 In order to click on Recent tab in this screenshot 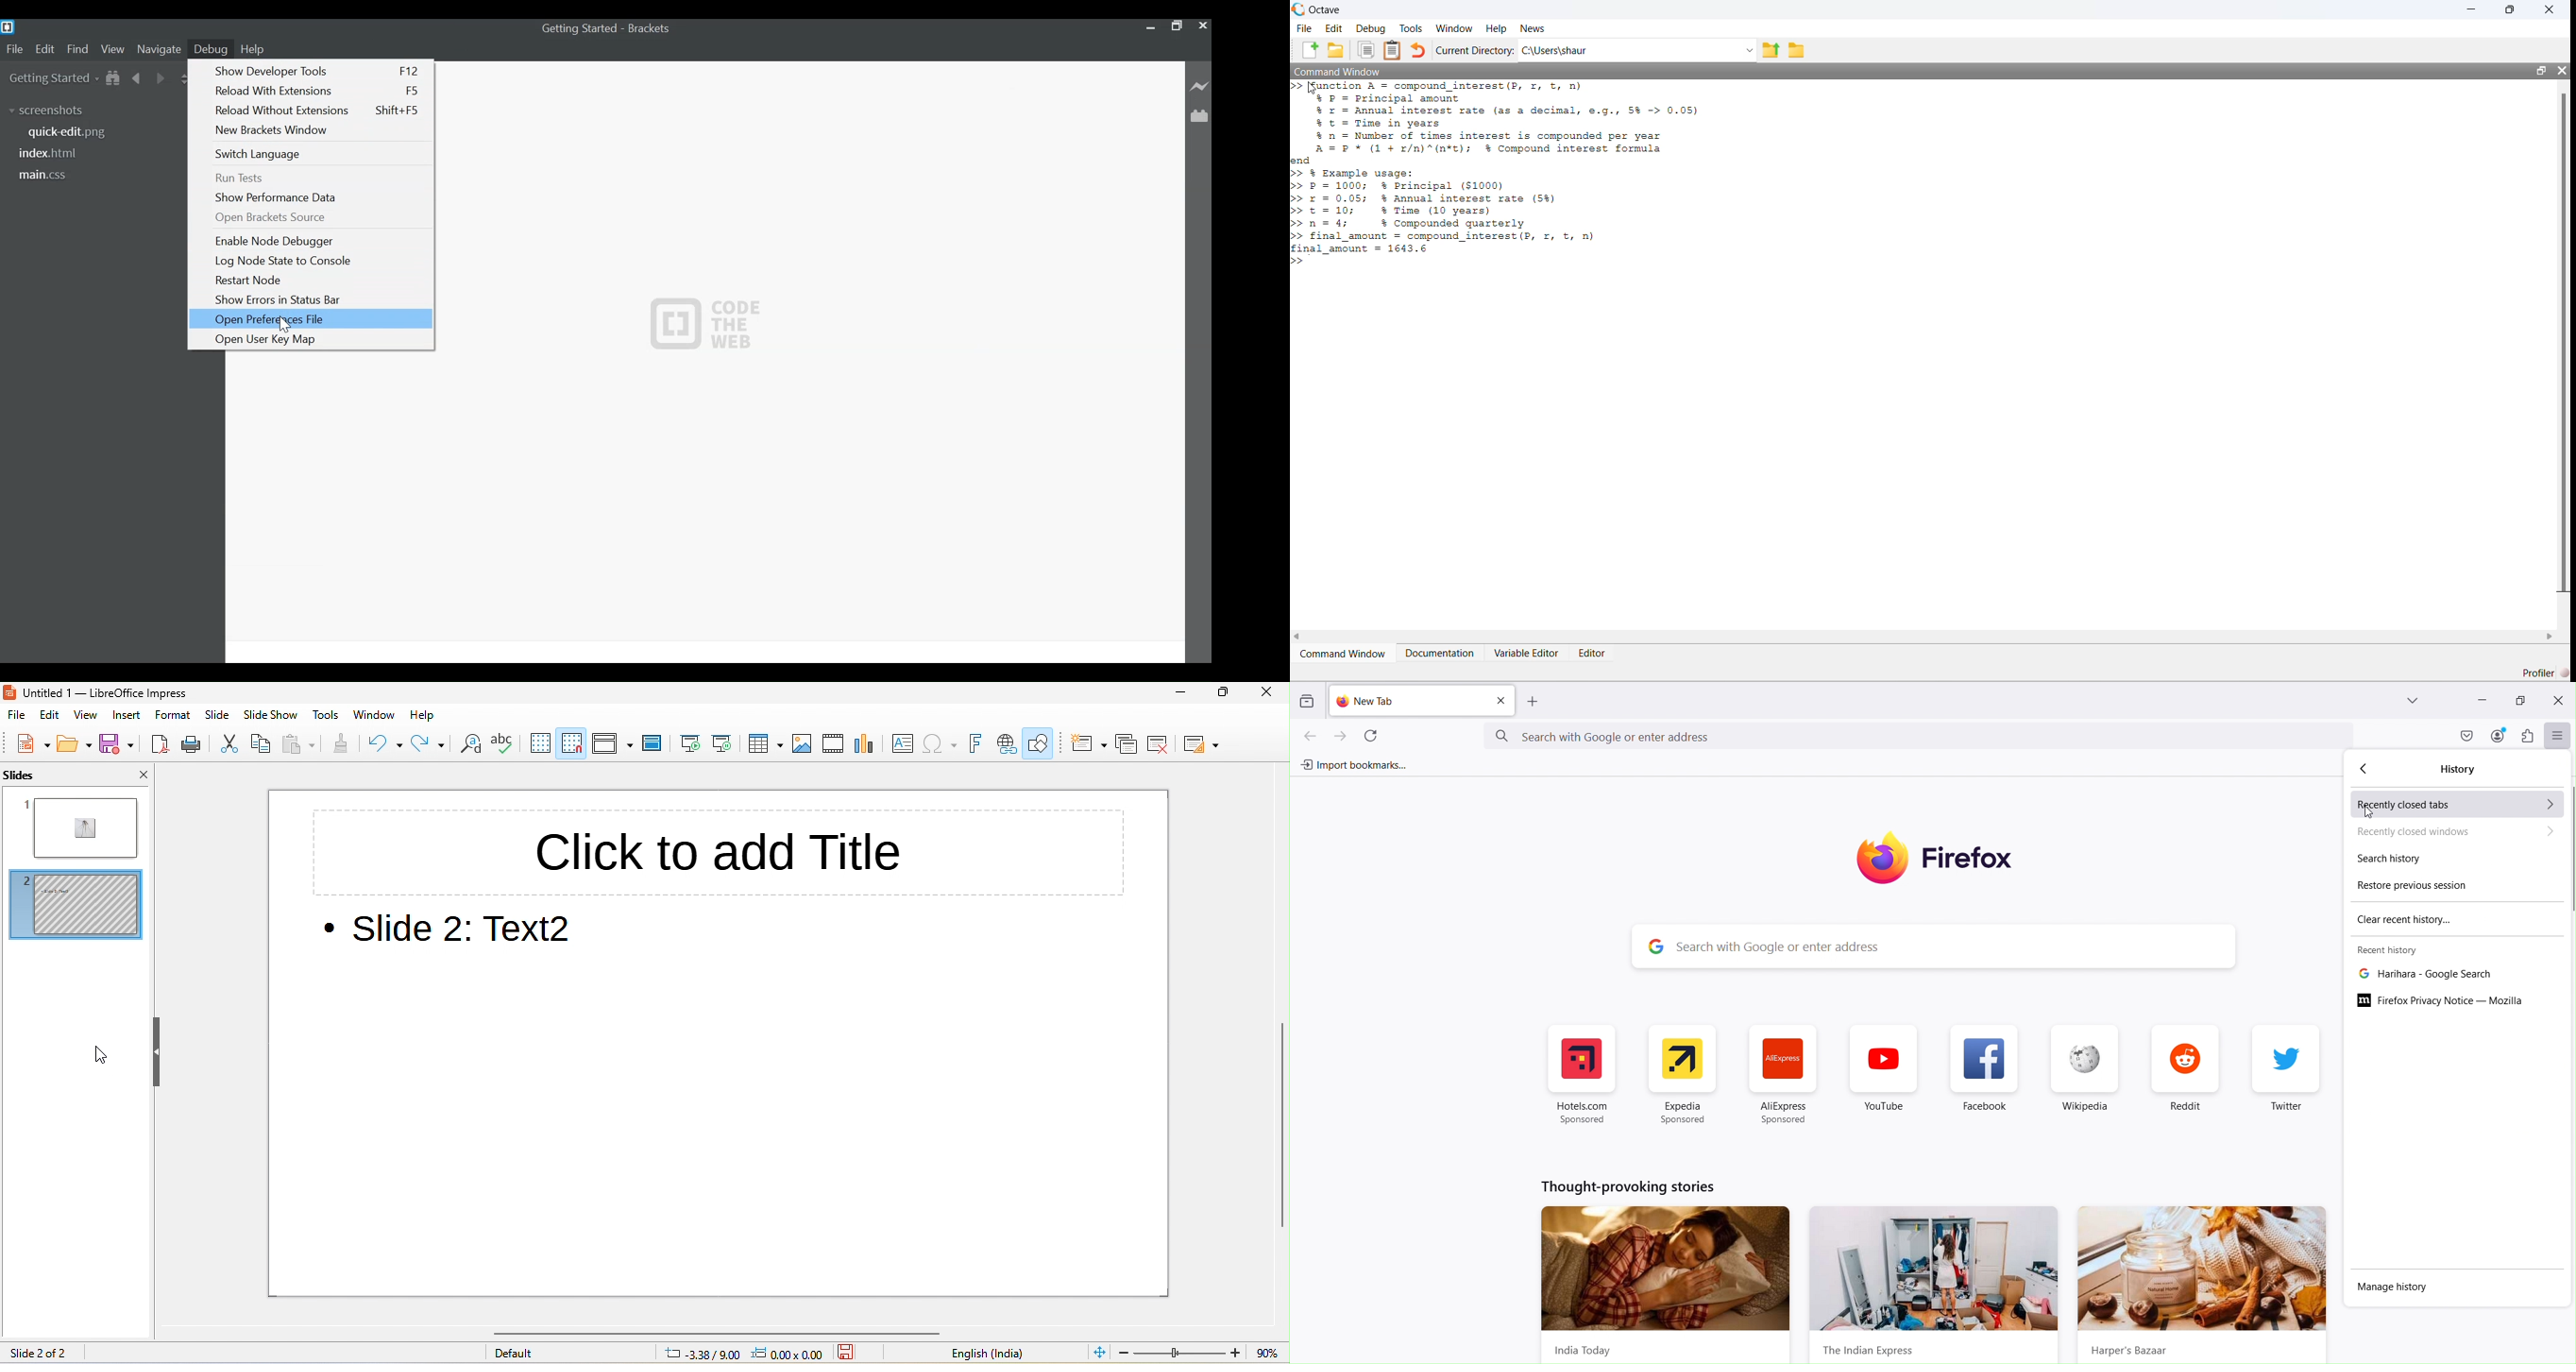, I will do `click(2425, 973)`.